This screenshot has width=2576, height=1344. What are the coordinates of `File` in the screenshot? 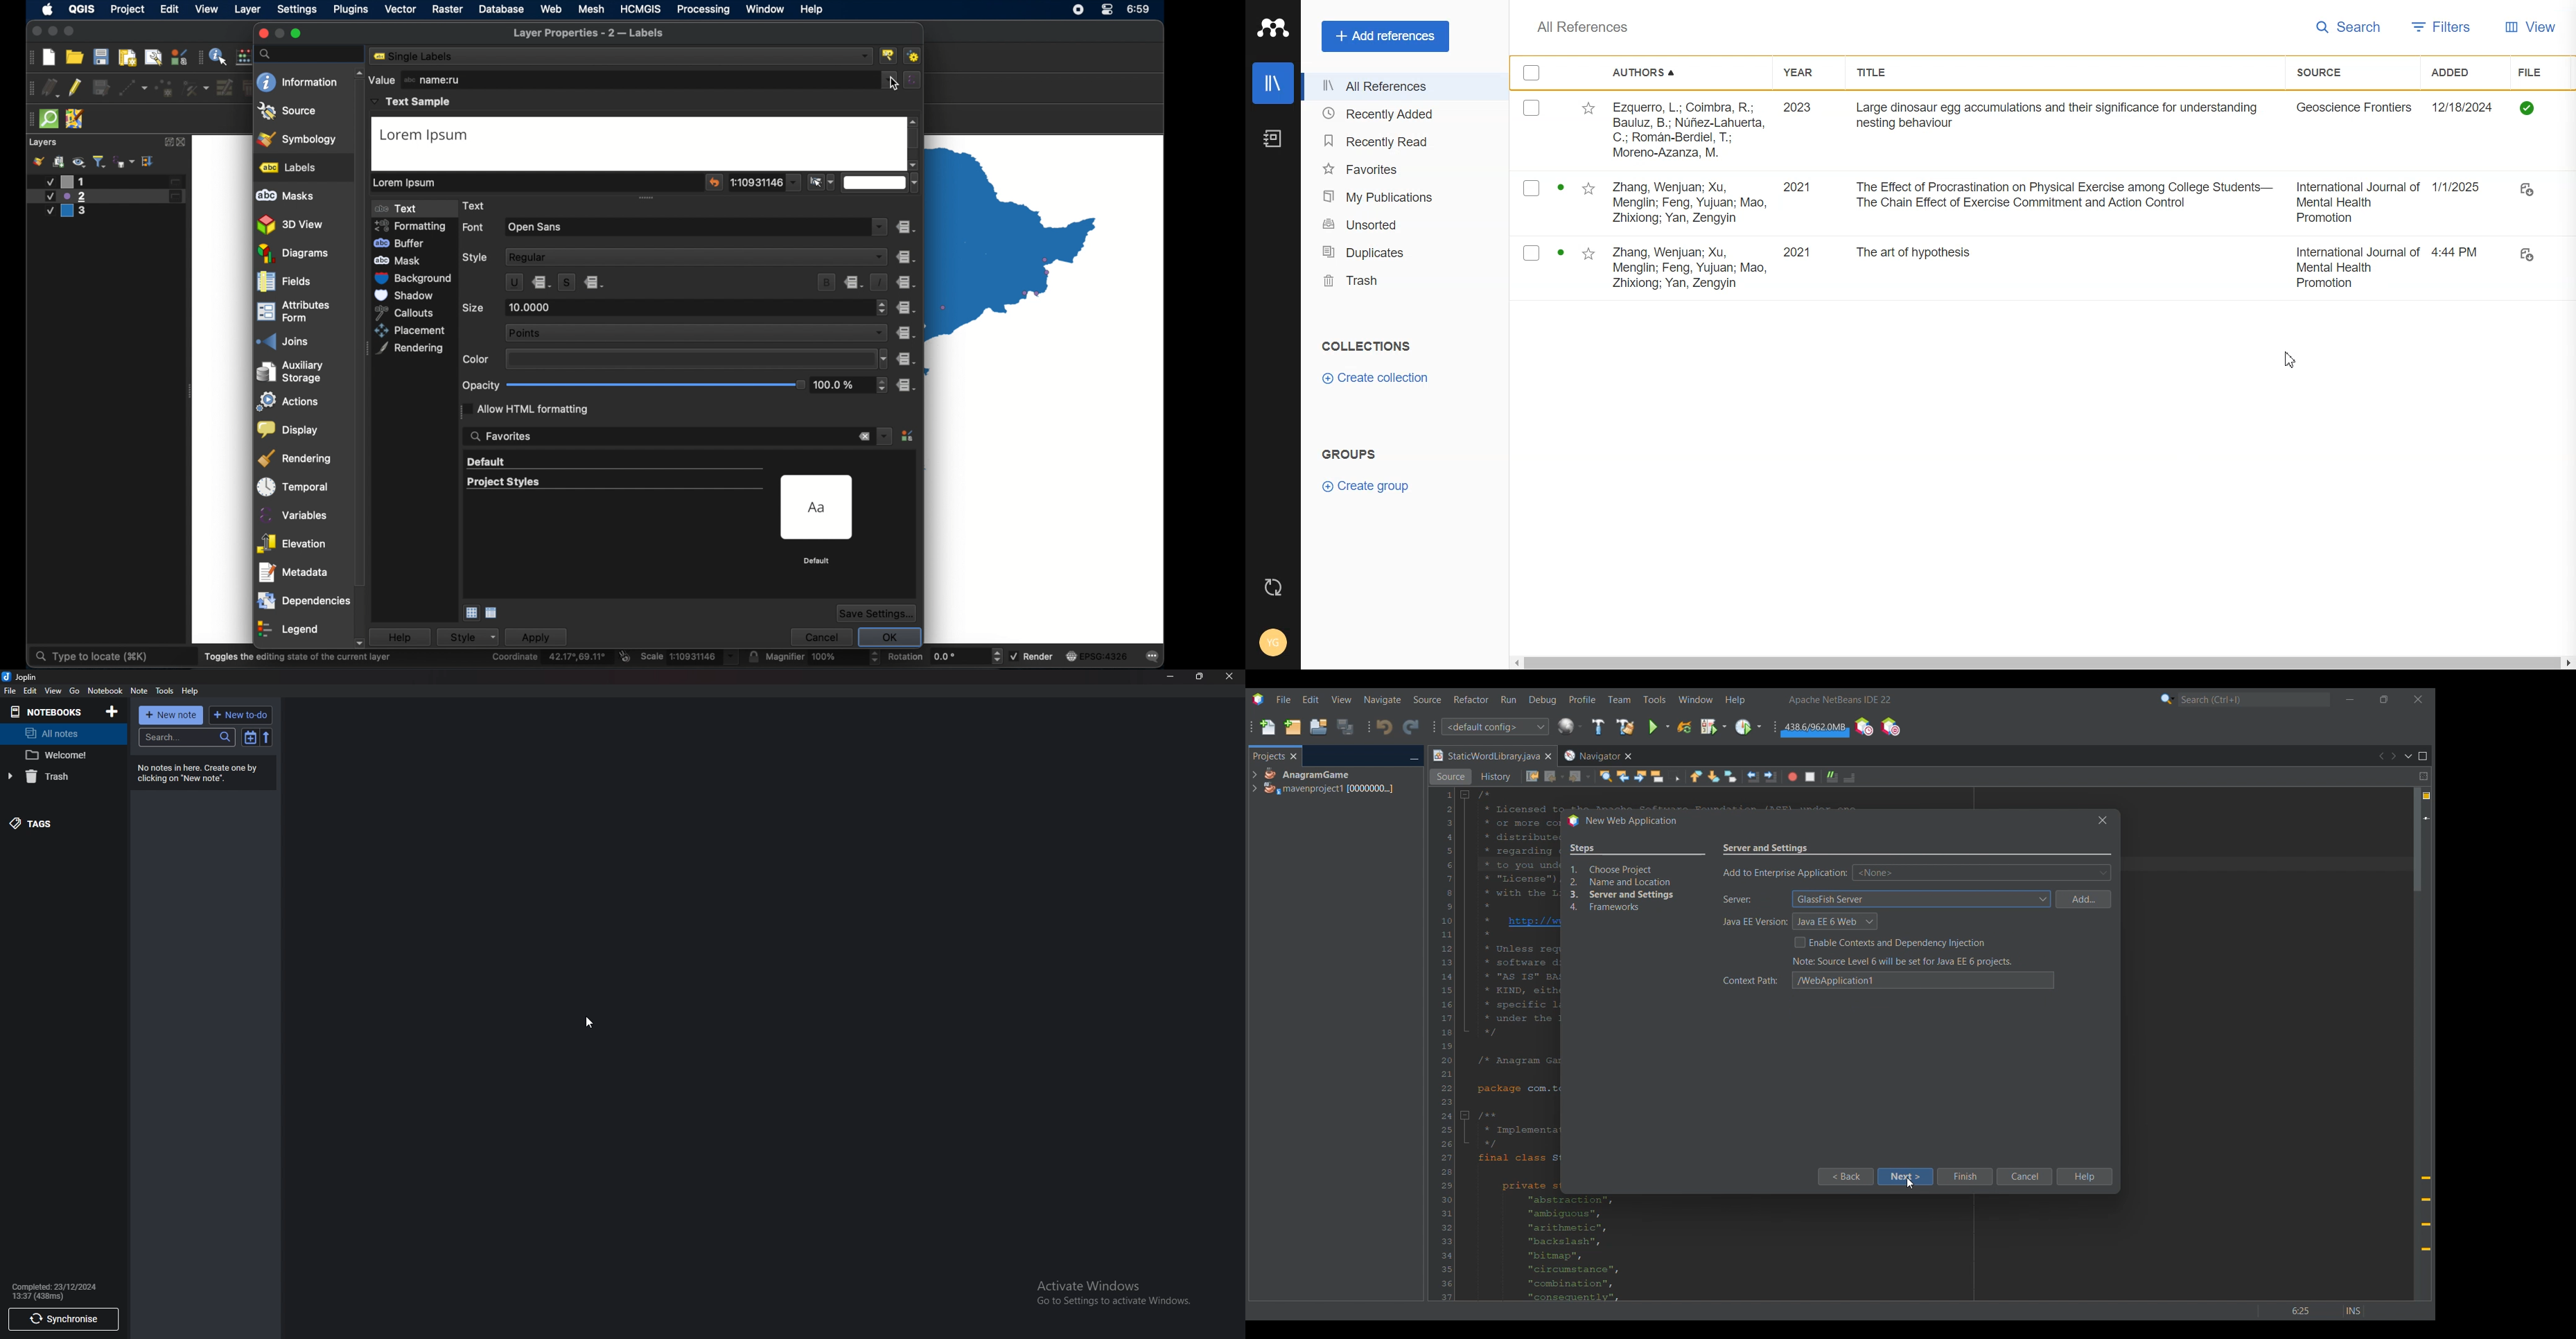 It's located at (12, 692).